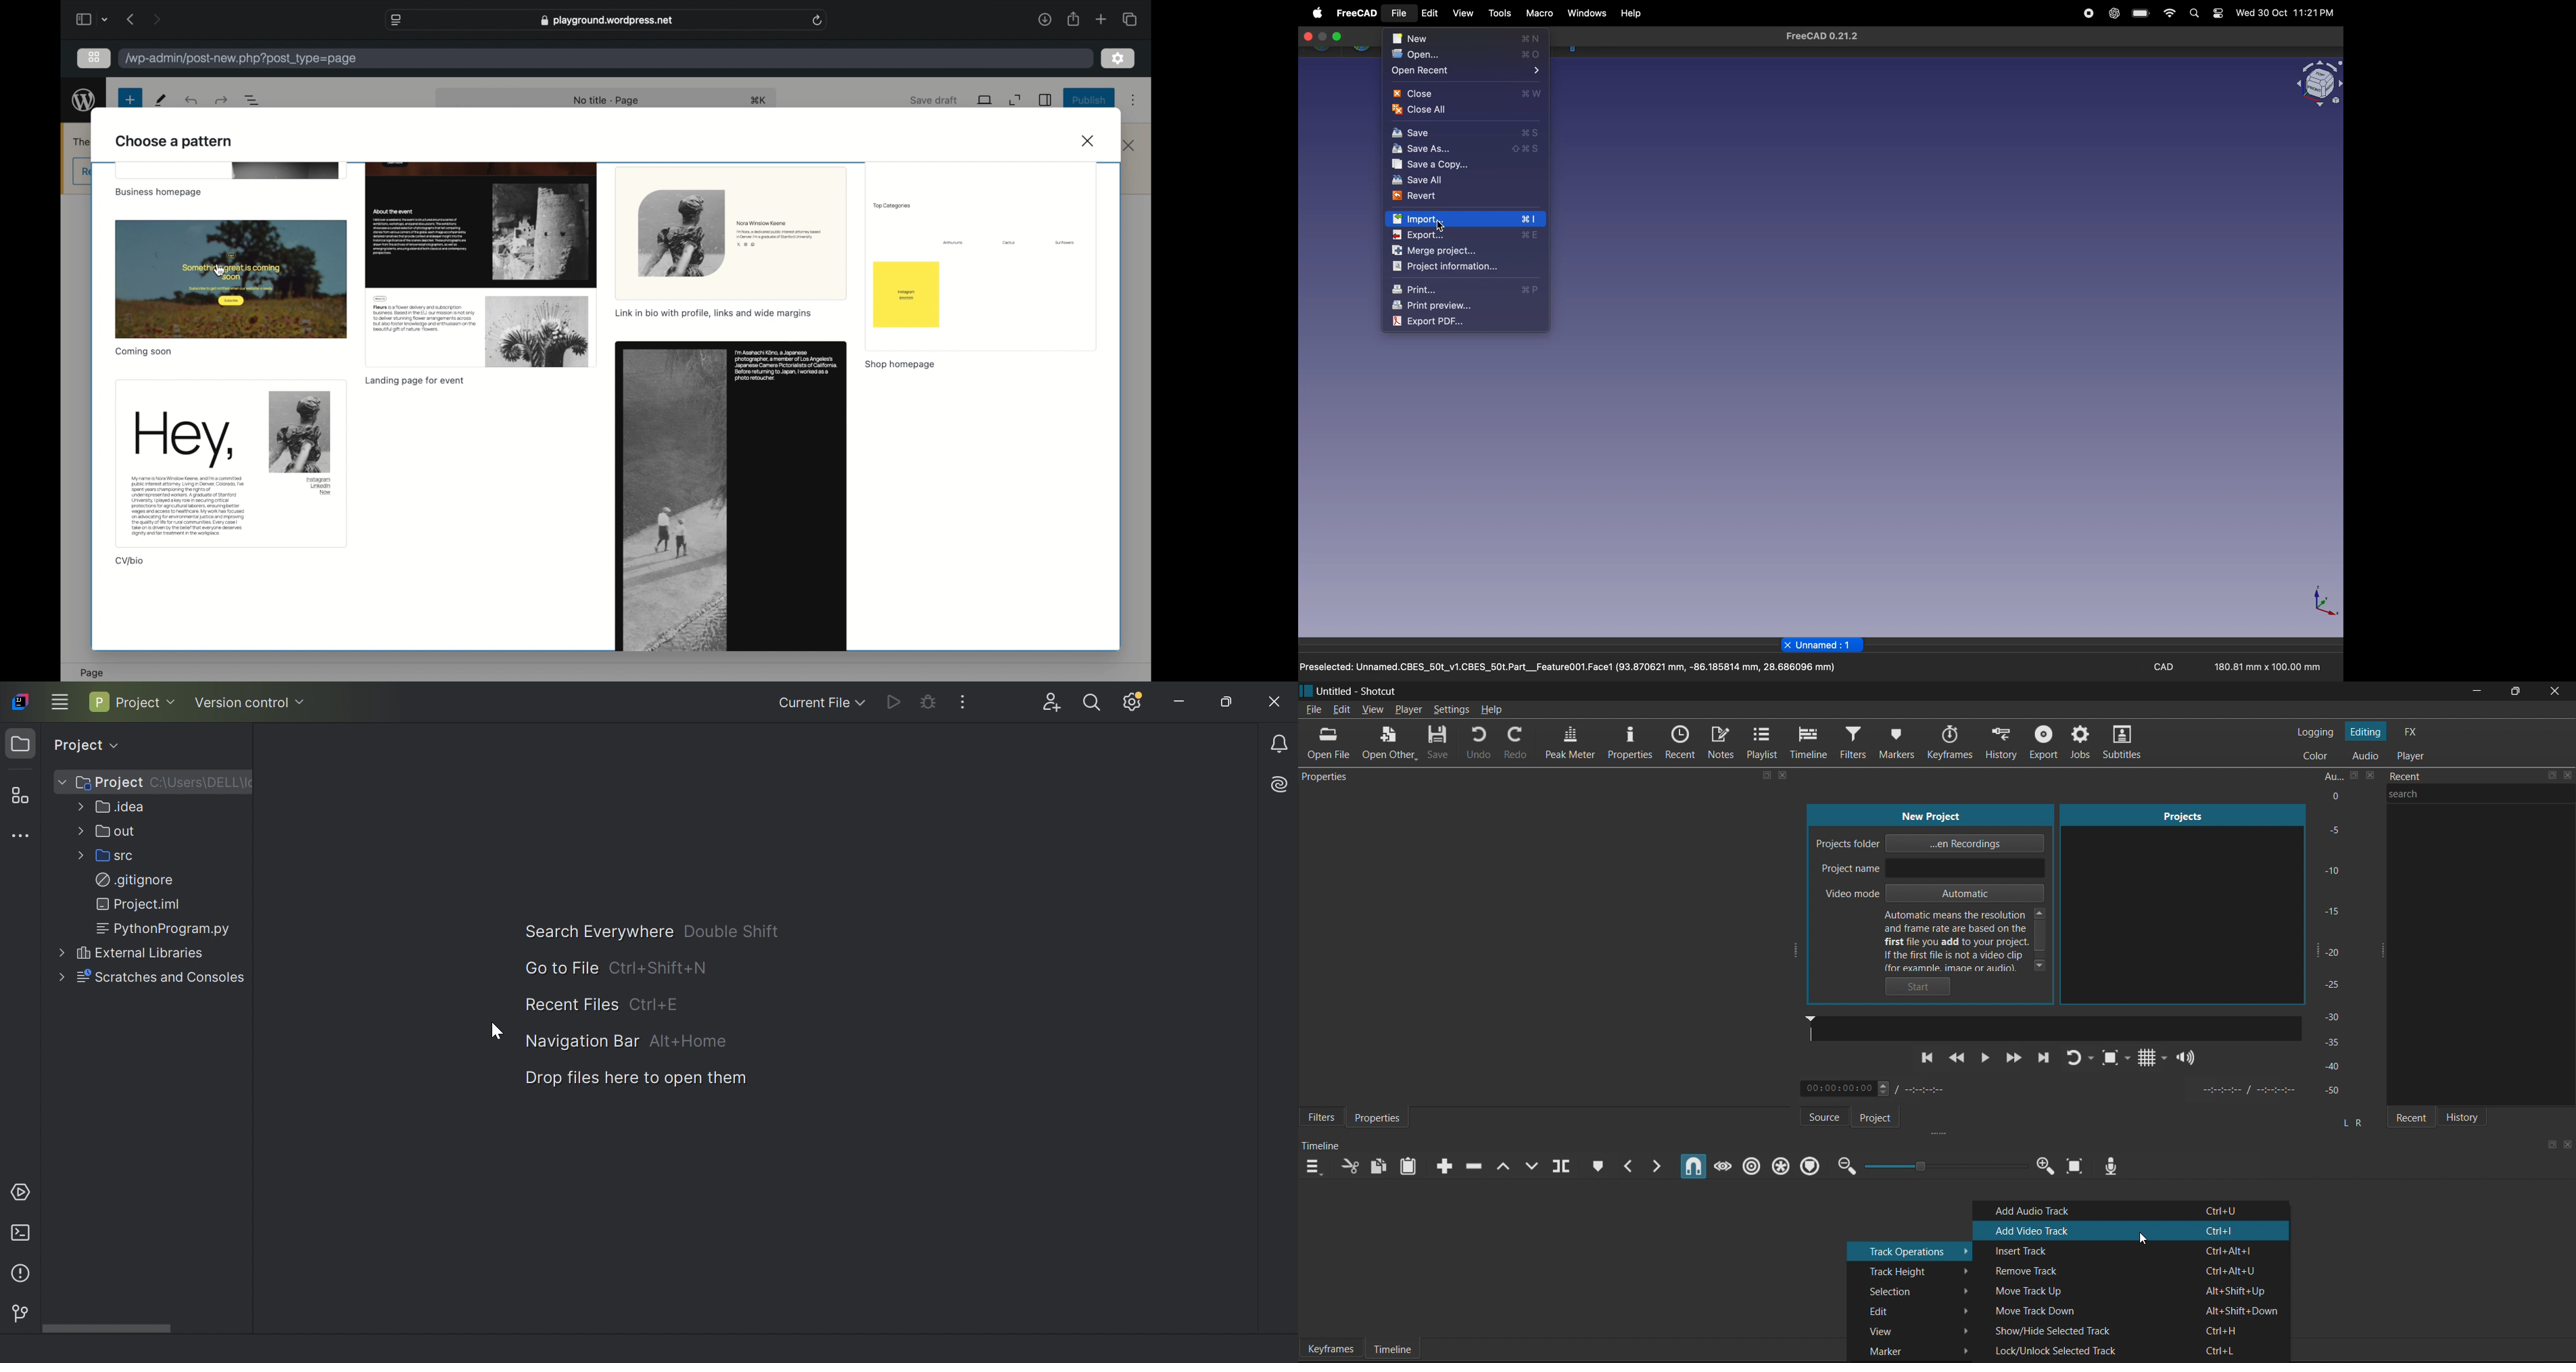 The image size is (2576, 1372). I want to click on Wed 30 Oct 11:21PM, so click(2285, 13).